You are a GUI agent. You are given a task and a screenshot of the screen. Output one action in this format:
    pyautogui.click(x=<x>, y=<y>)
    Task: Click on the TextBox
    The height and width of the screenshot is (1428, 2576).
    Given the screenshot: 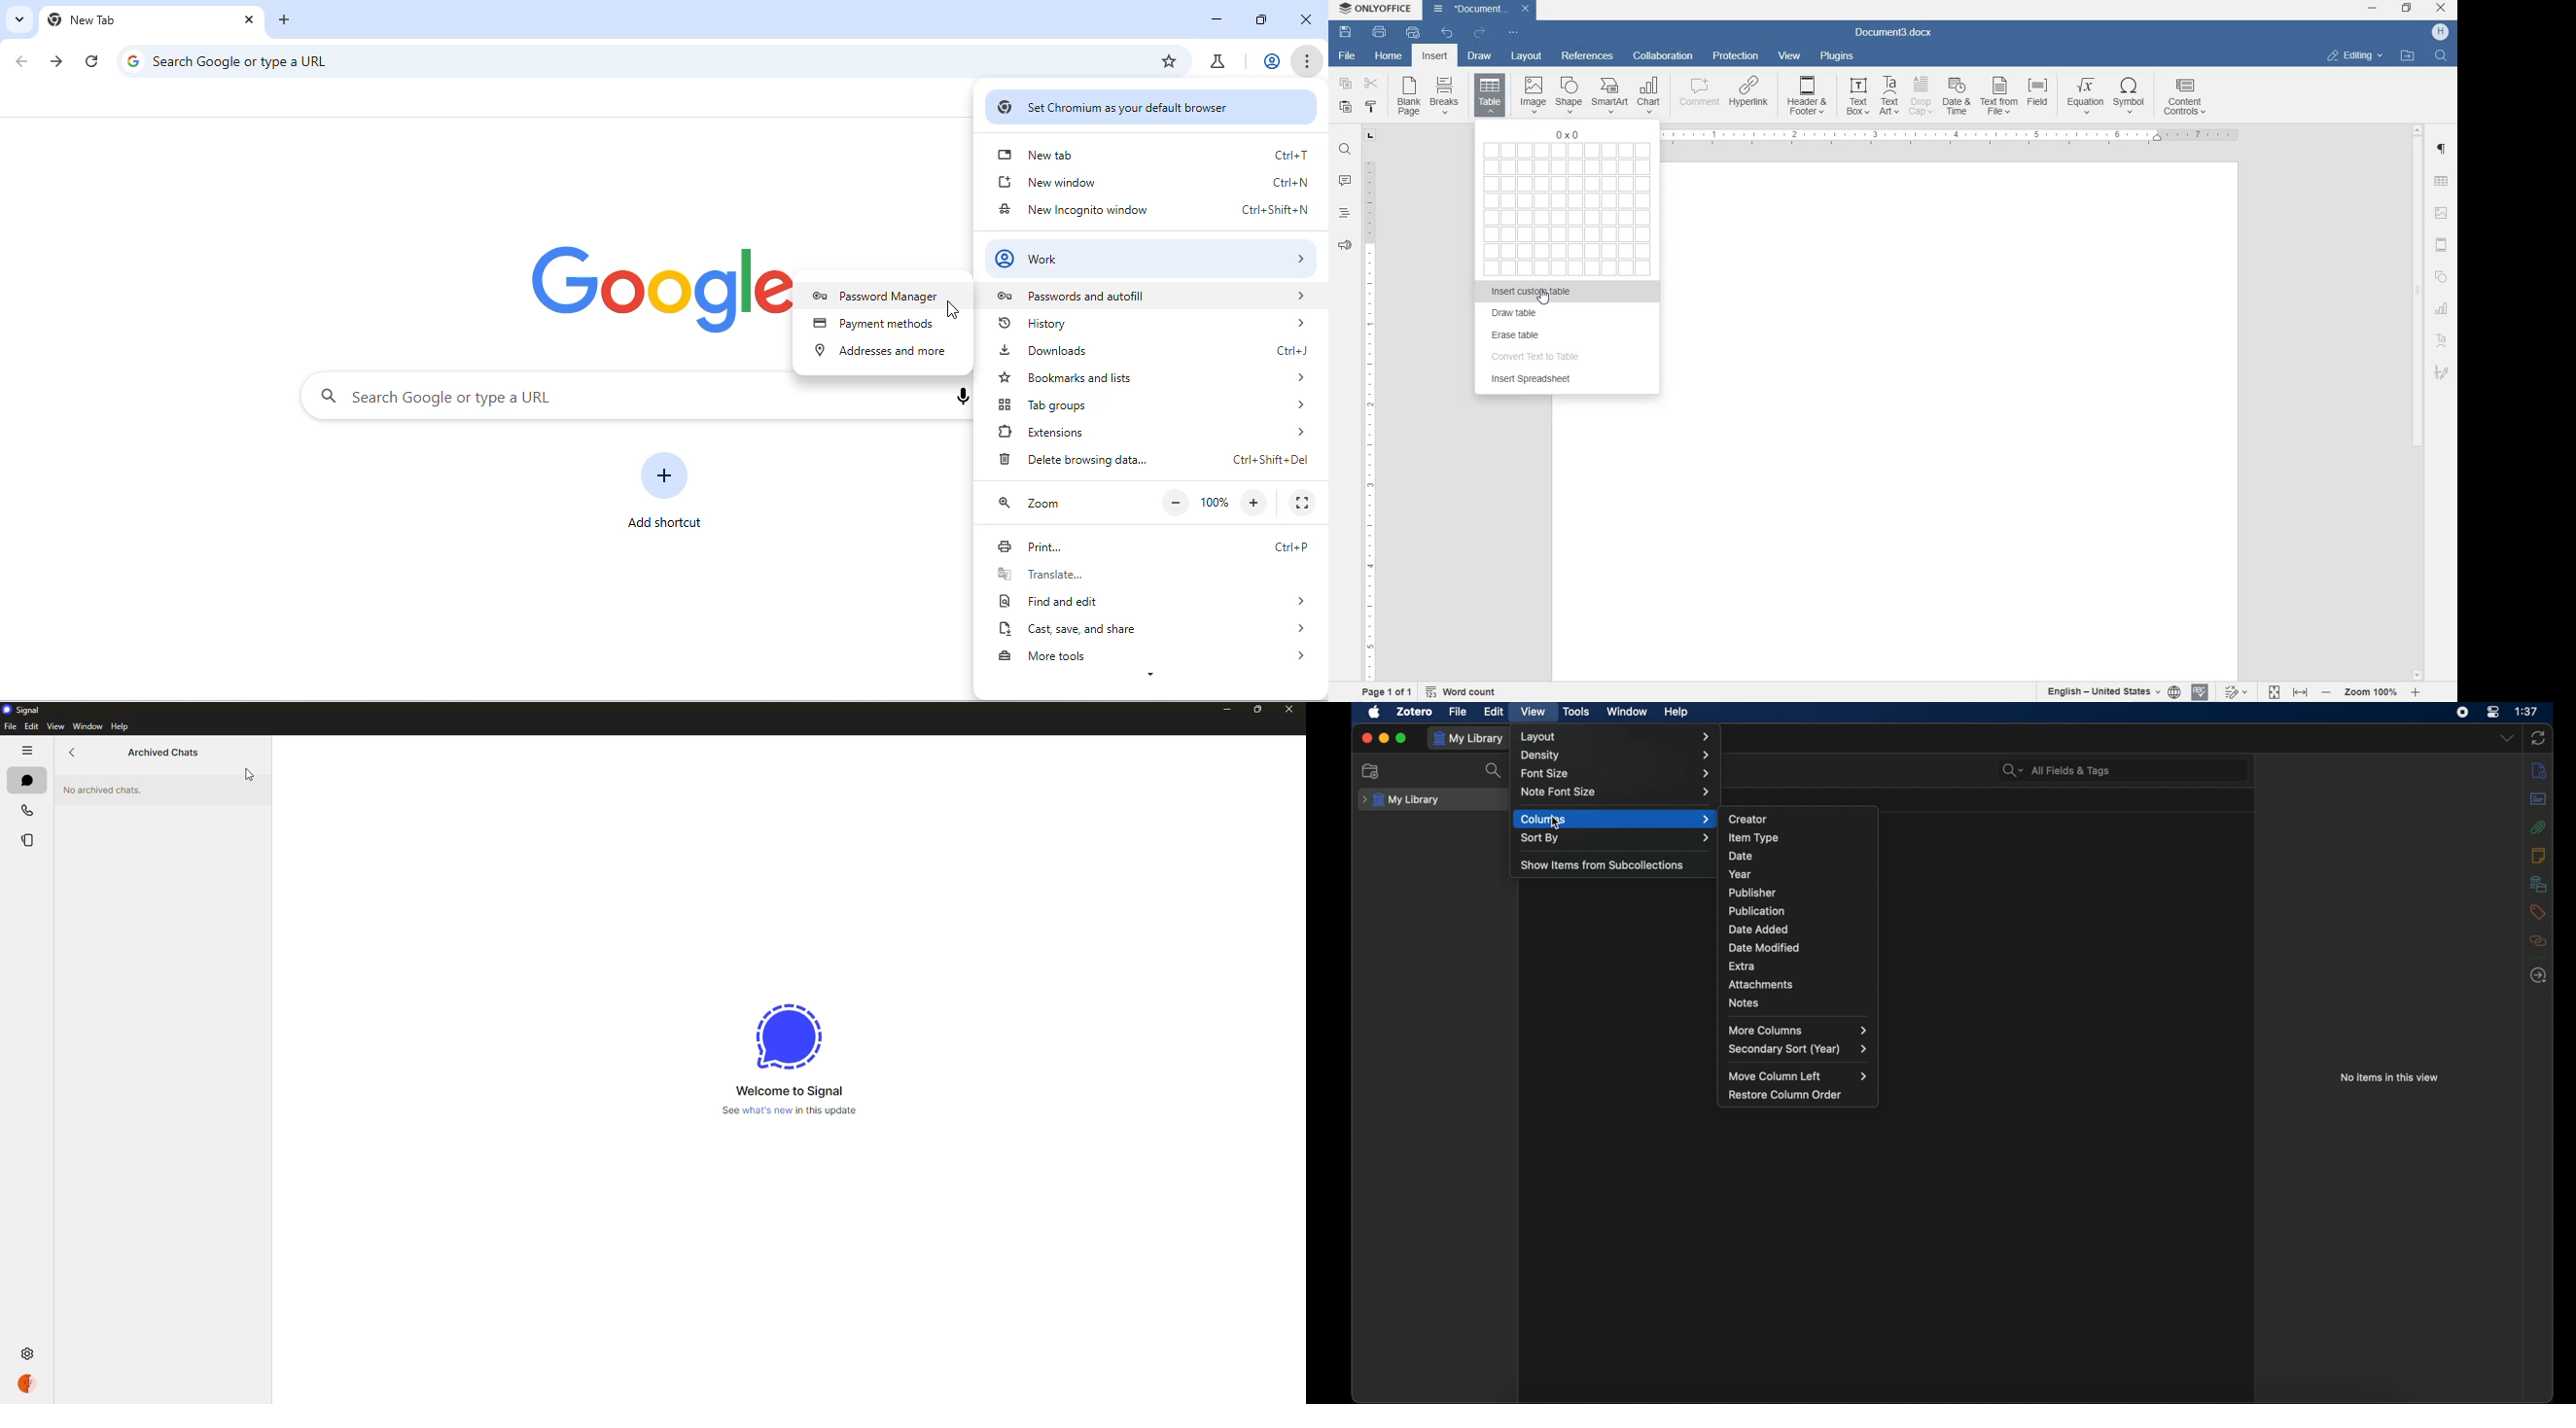 What is the action you would take?
    pyautogui.click(x=1854, y=96)
    